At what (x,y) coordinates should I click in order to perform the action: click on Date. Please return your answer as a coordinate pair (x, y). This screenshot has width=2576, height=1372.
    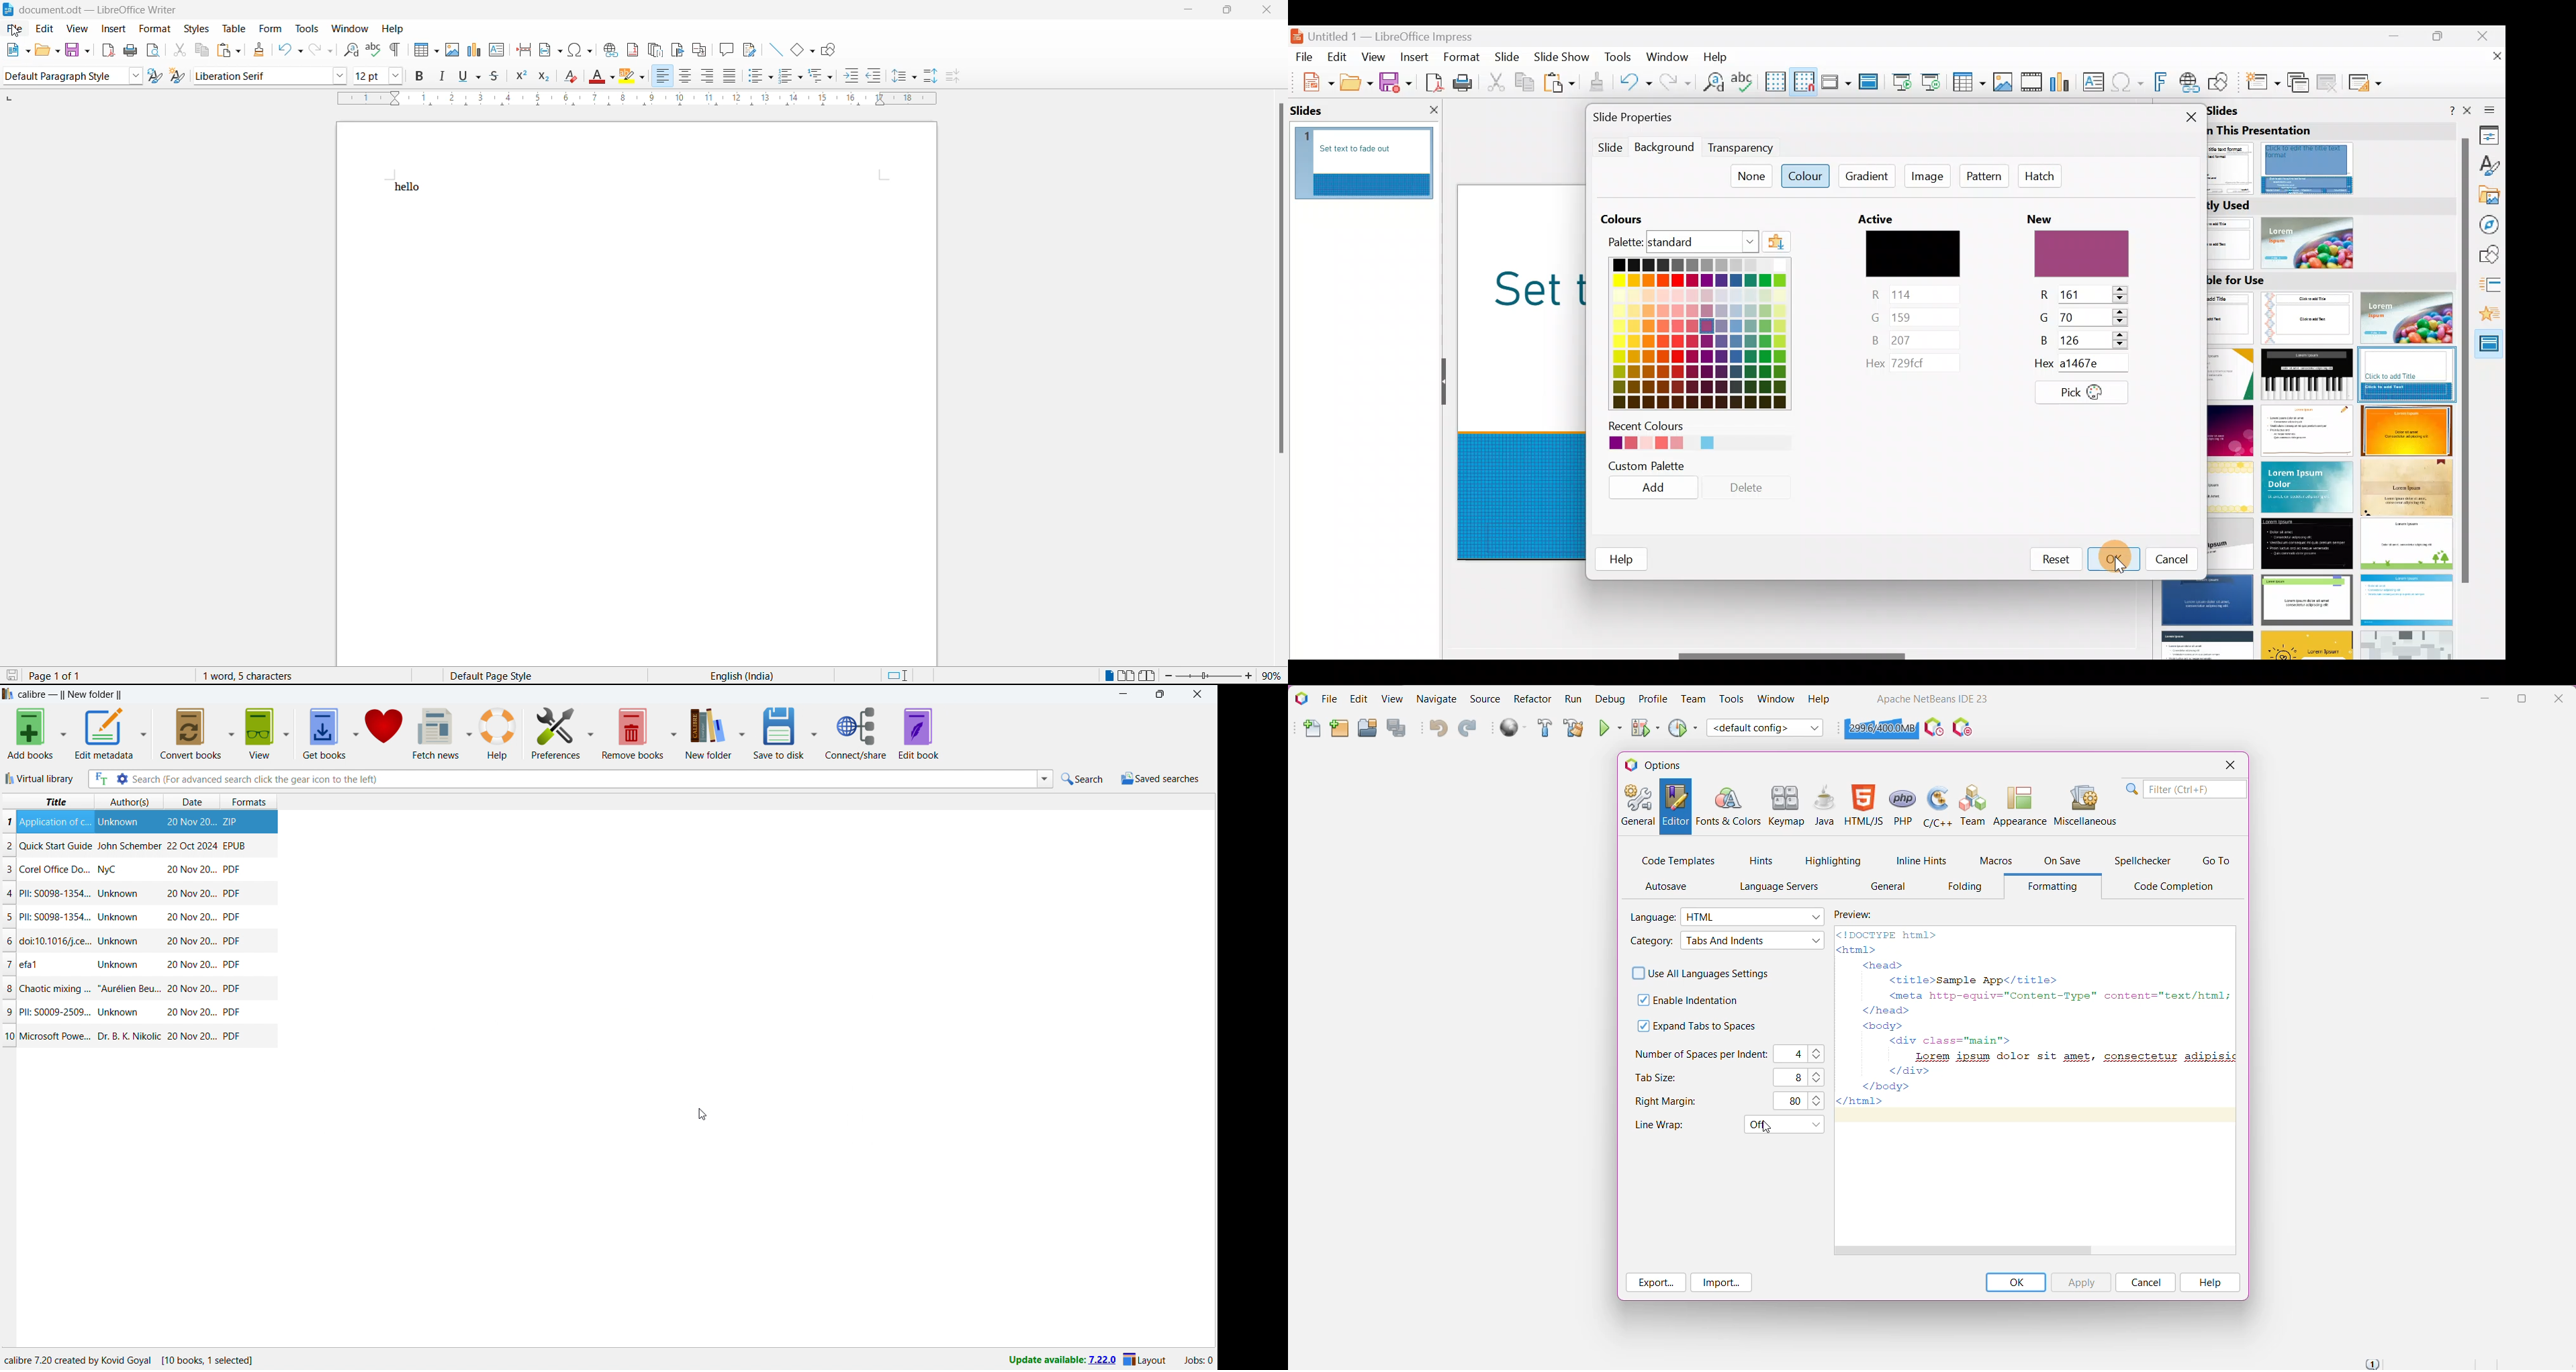
    Looking at the image, I should click on (192, 1037).